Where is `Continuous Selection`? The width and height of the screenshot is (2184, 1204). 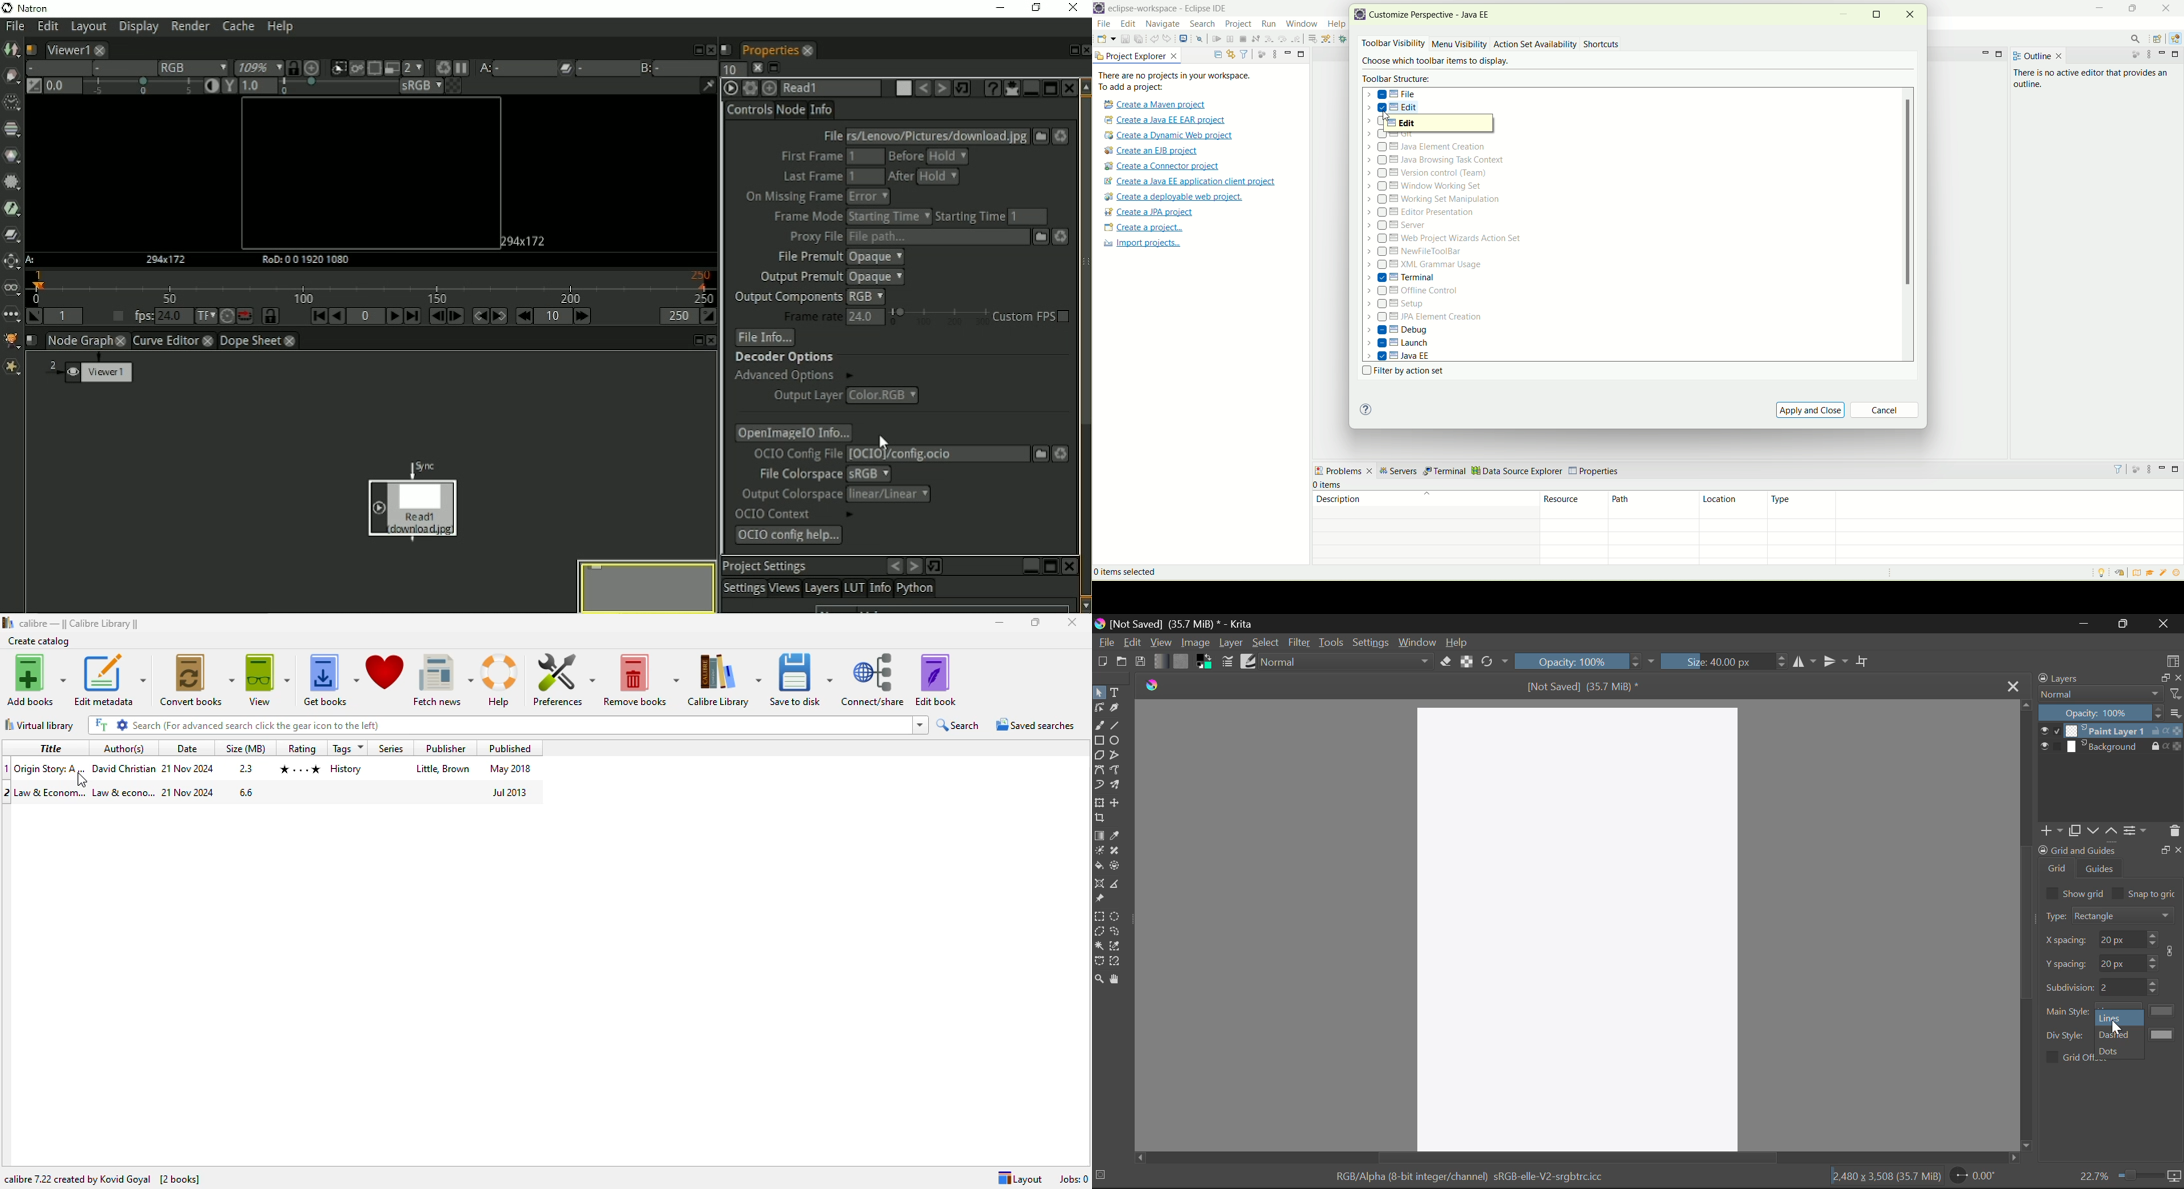
Continuous Selection is located at coordinates (1099, 946).